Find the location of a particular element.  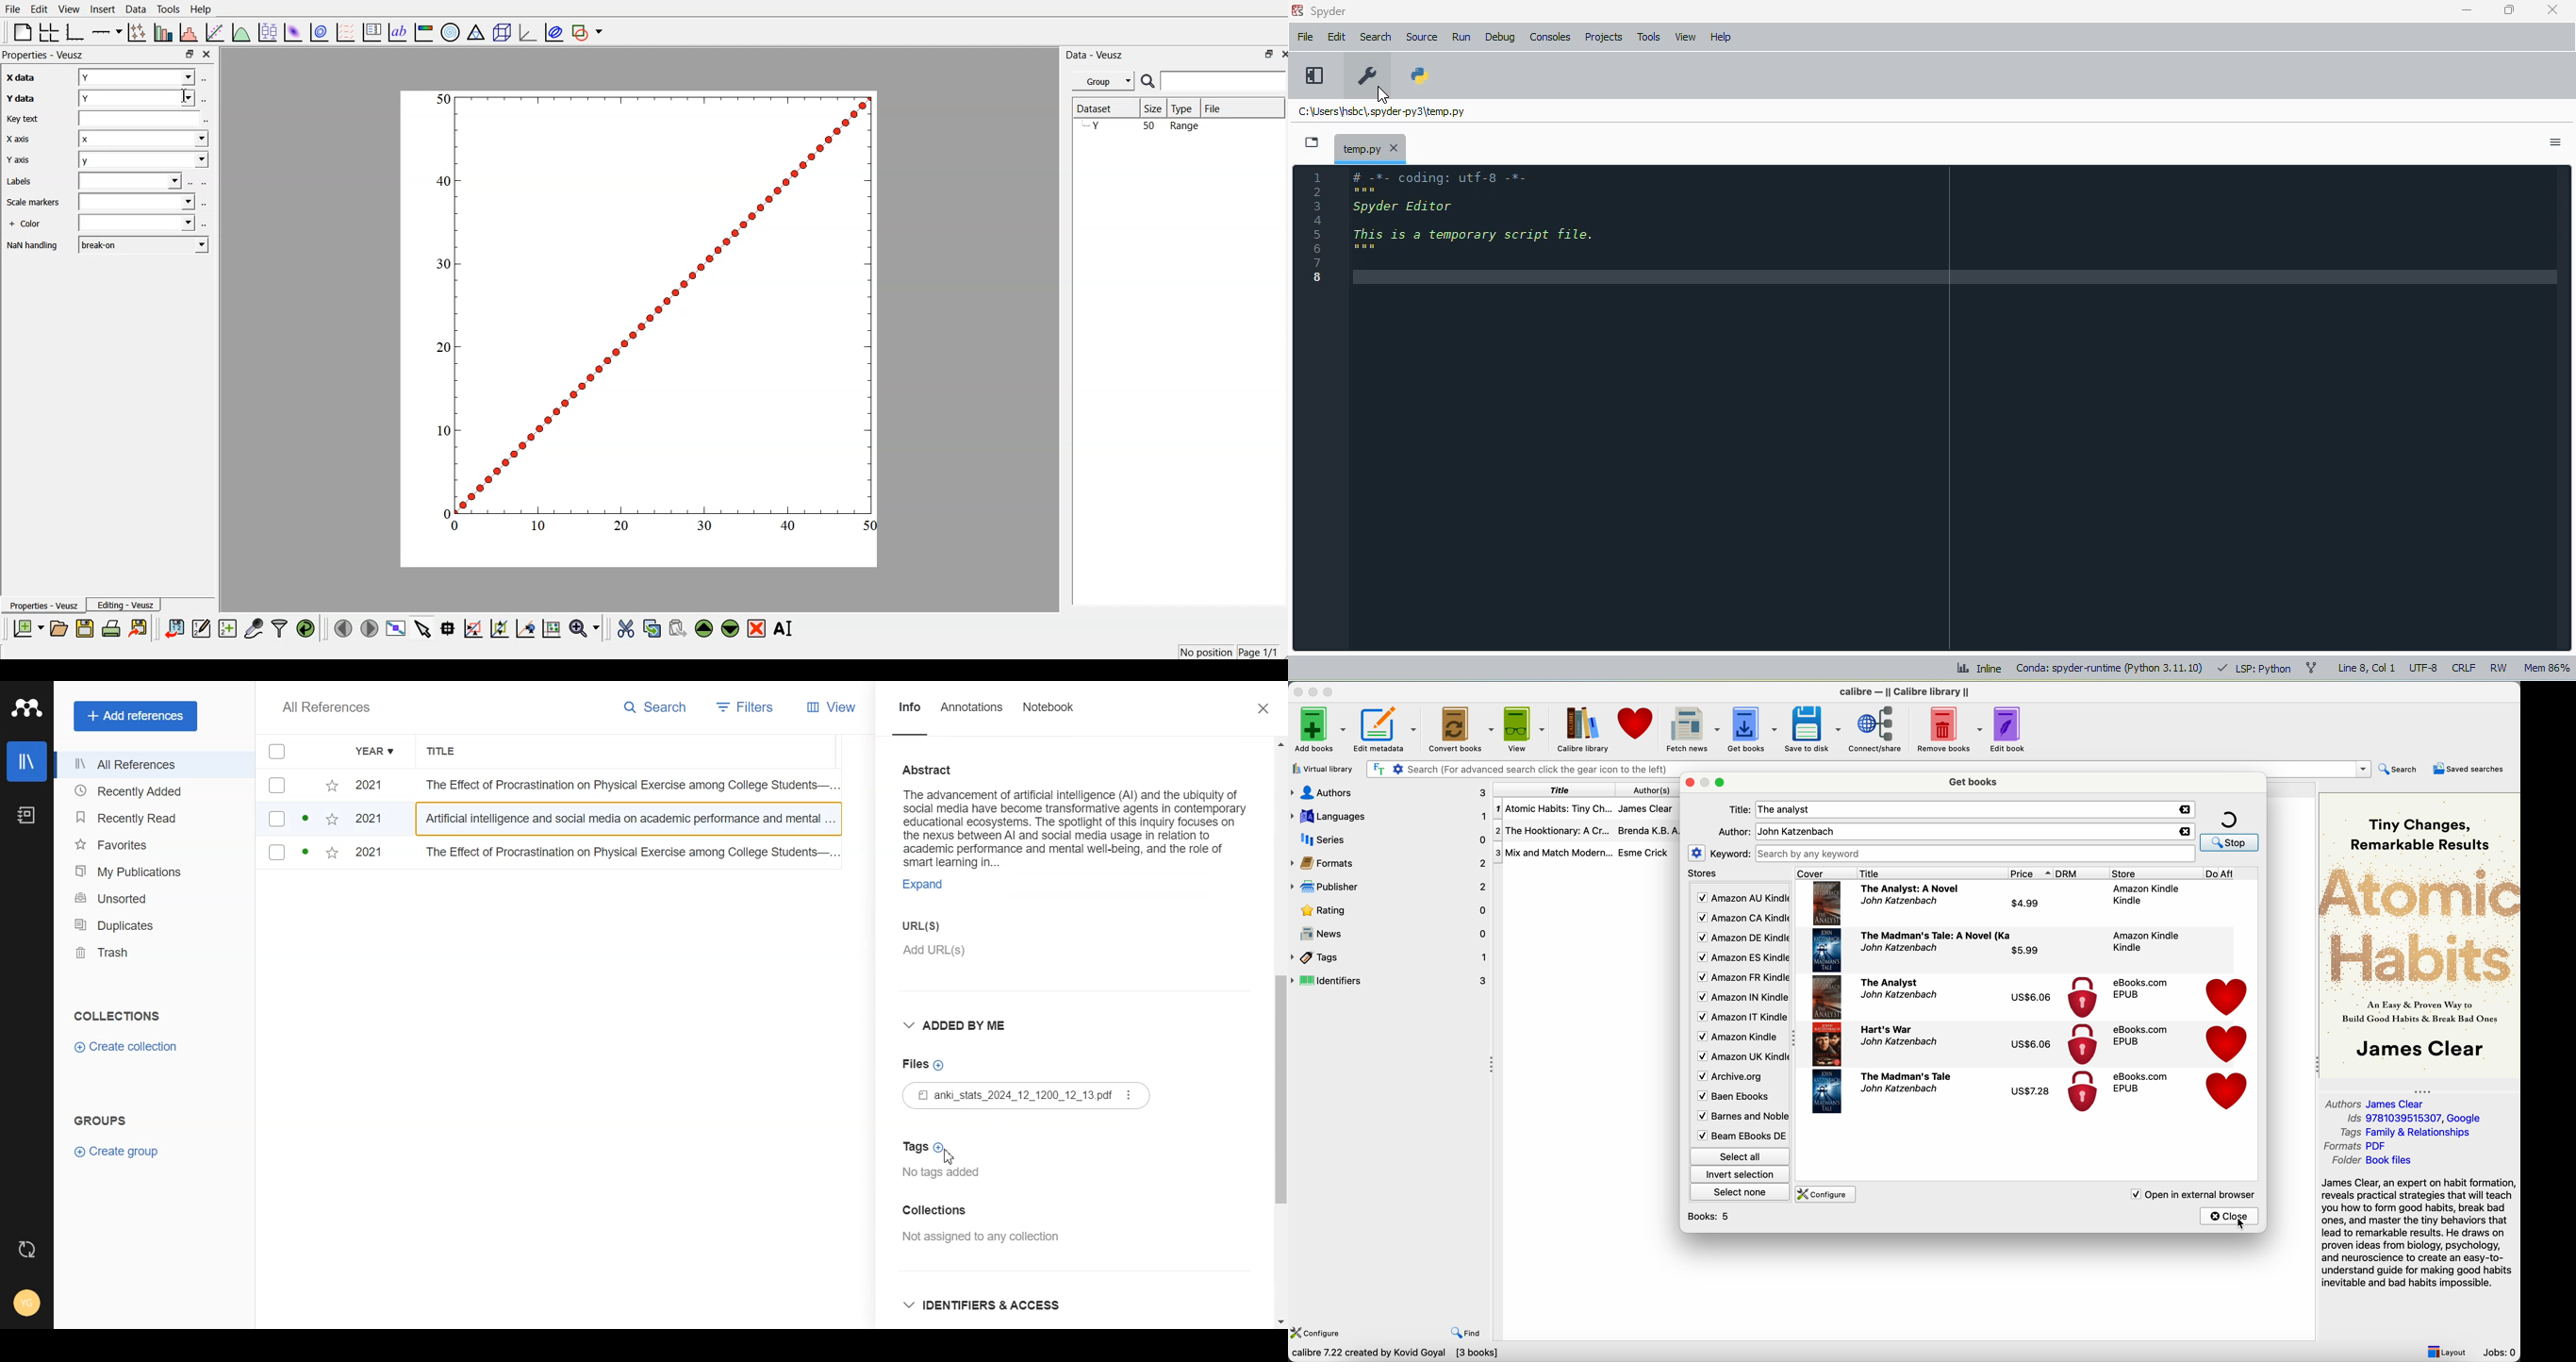

File is located at coordinates (1025, 1096).